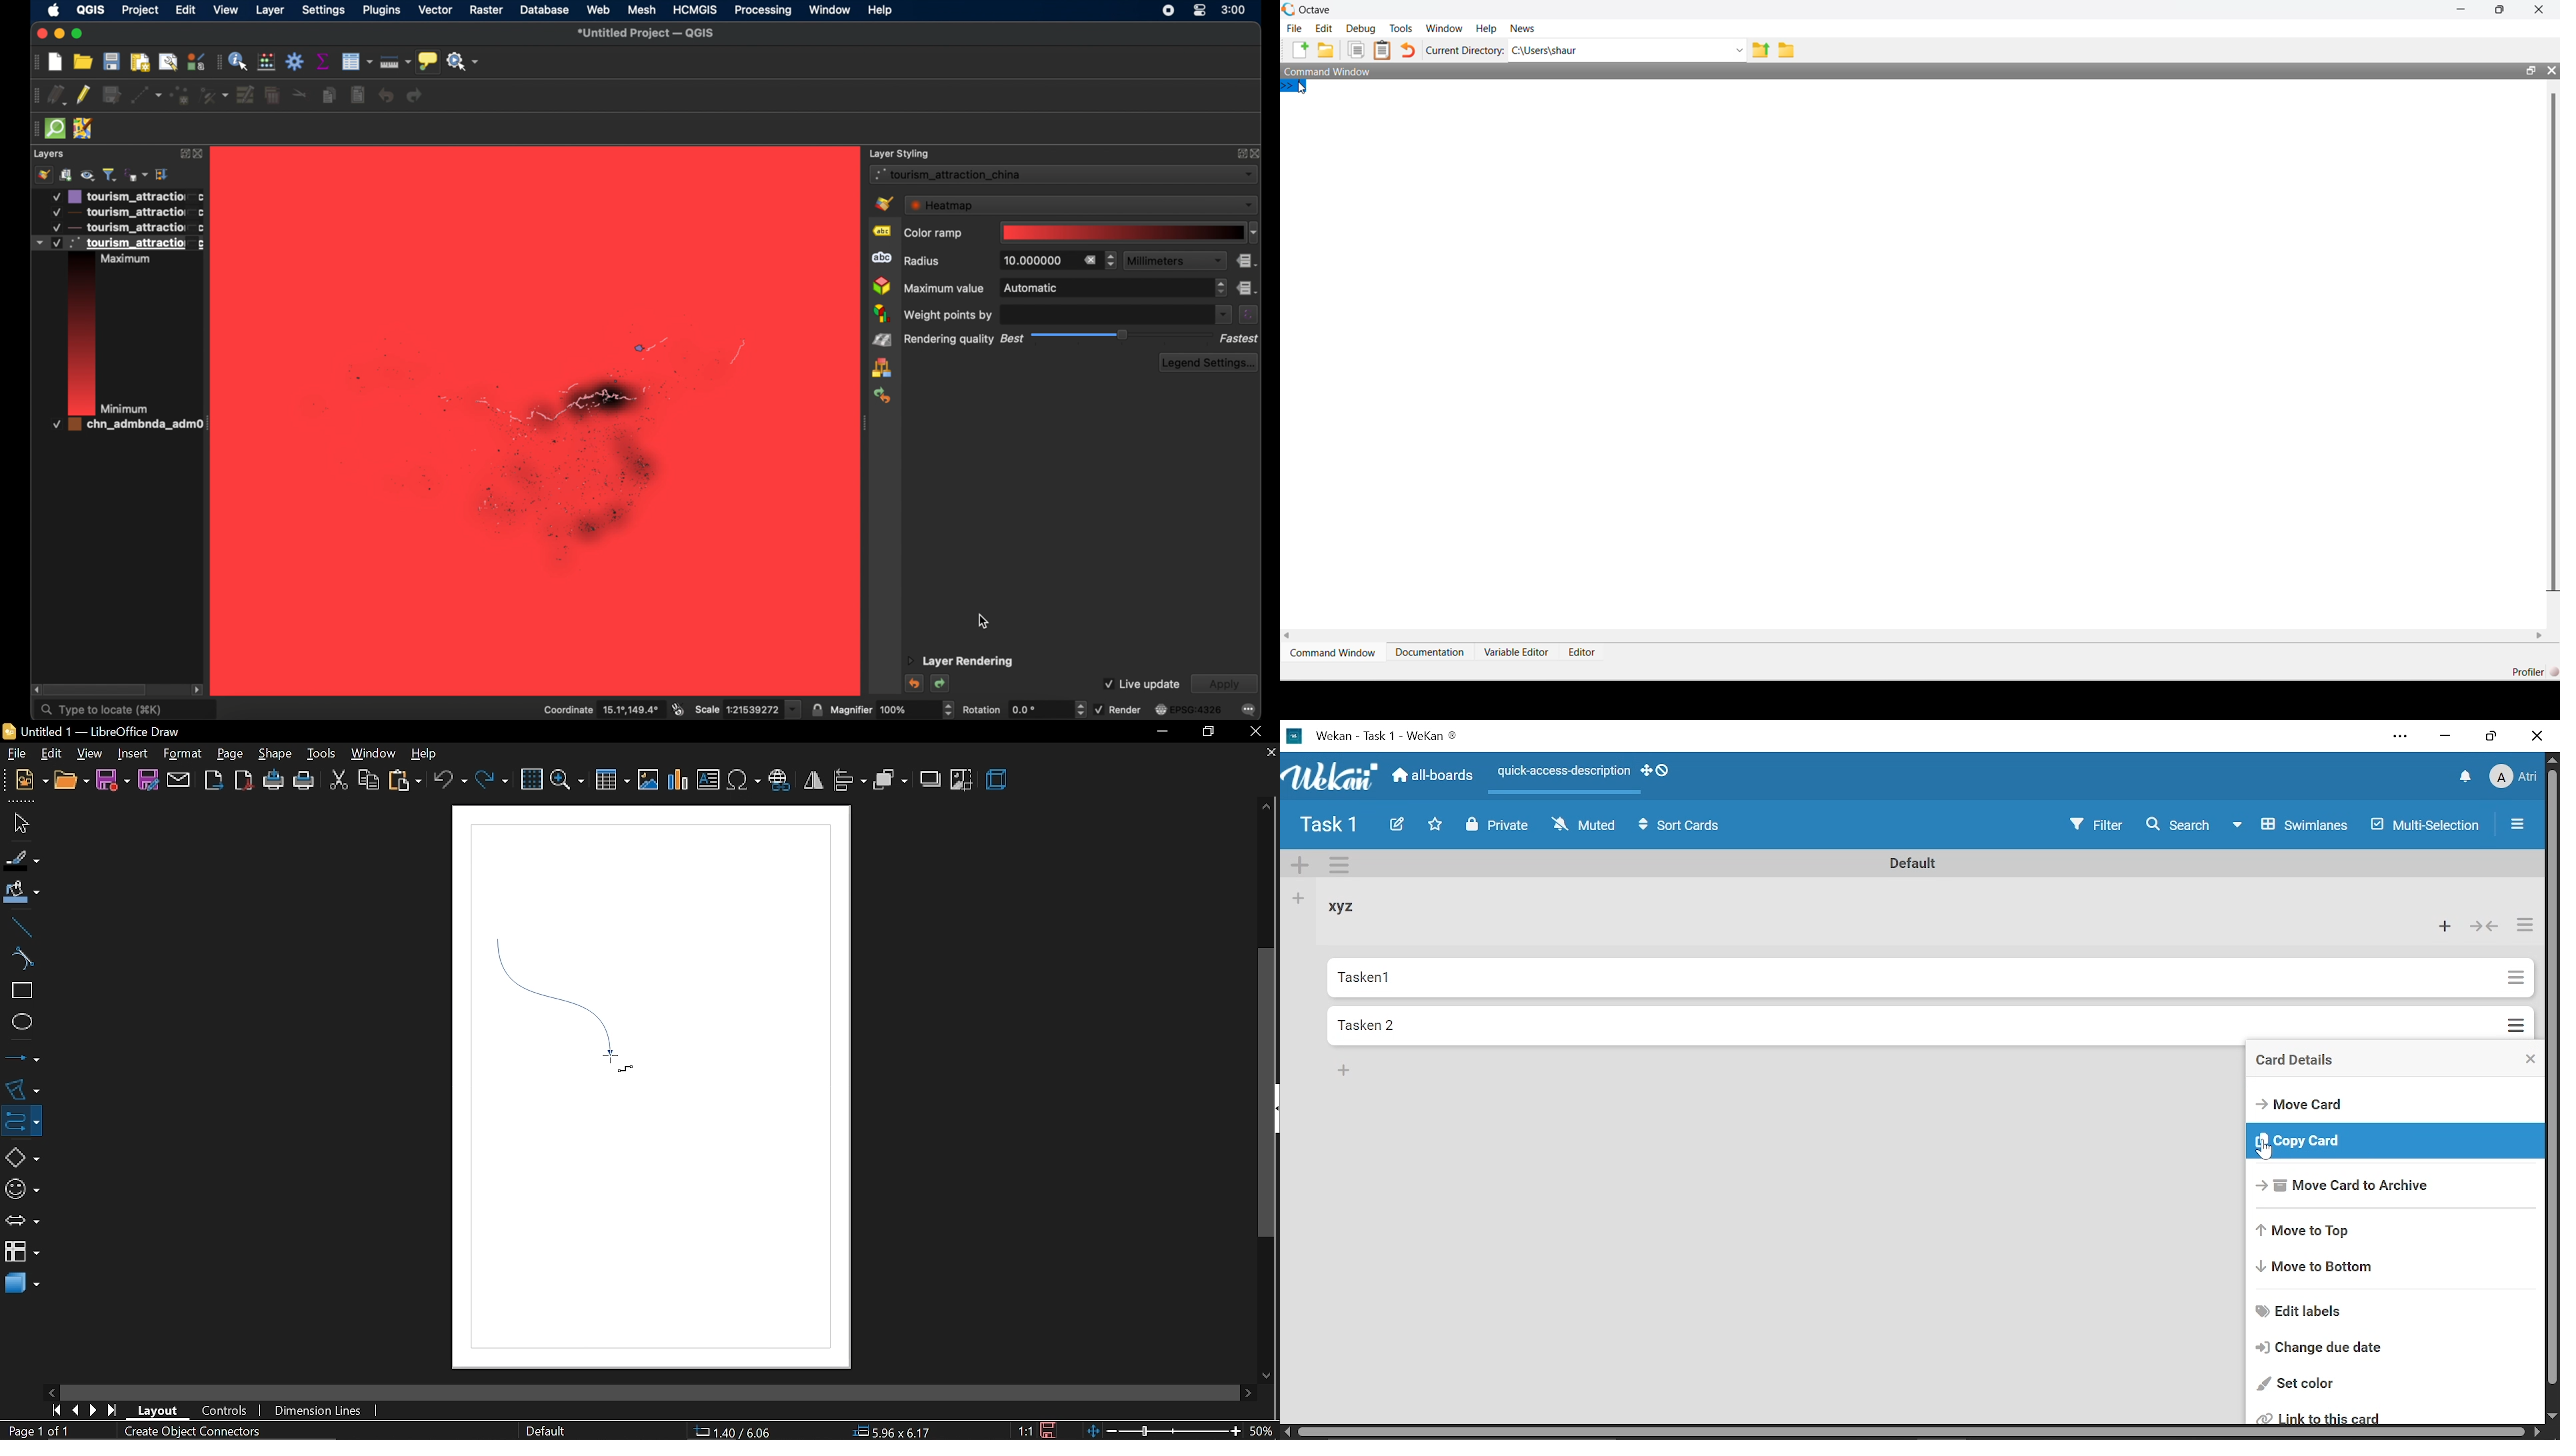  I want to click on Close, so click(2539, 10).